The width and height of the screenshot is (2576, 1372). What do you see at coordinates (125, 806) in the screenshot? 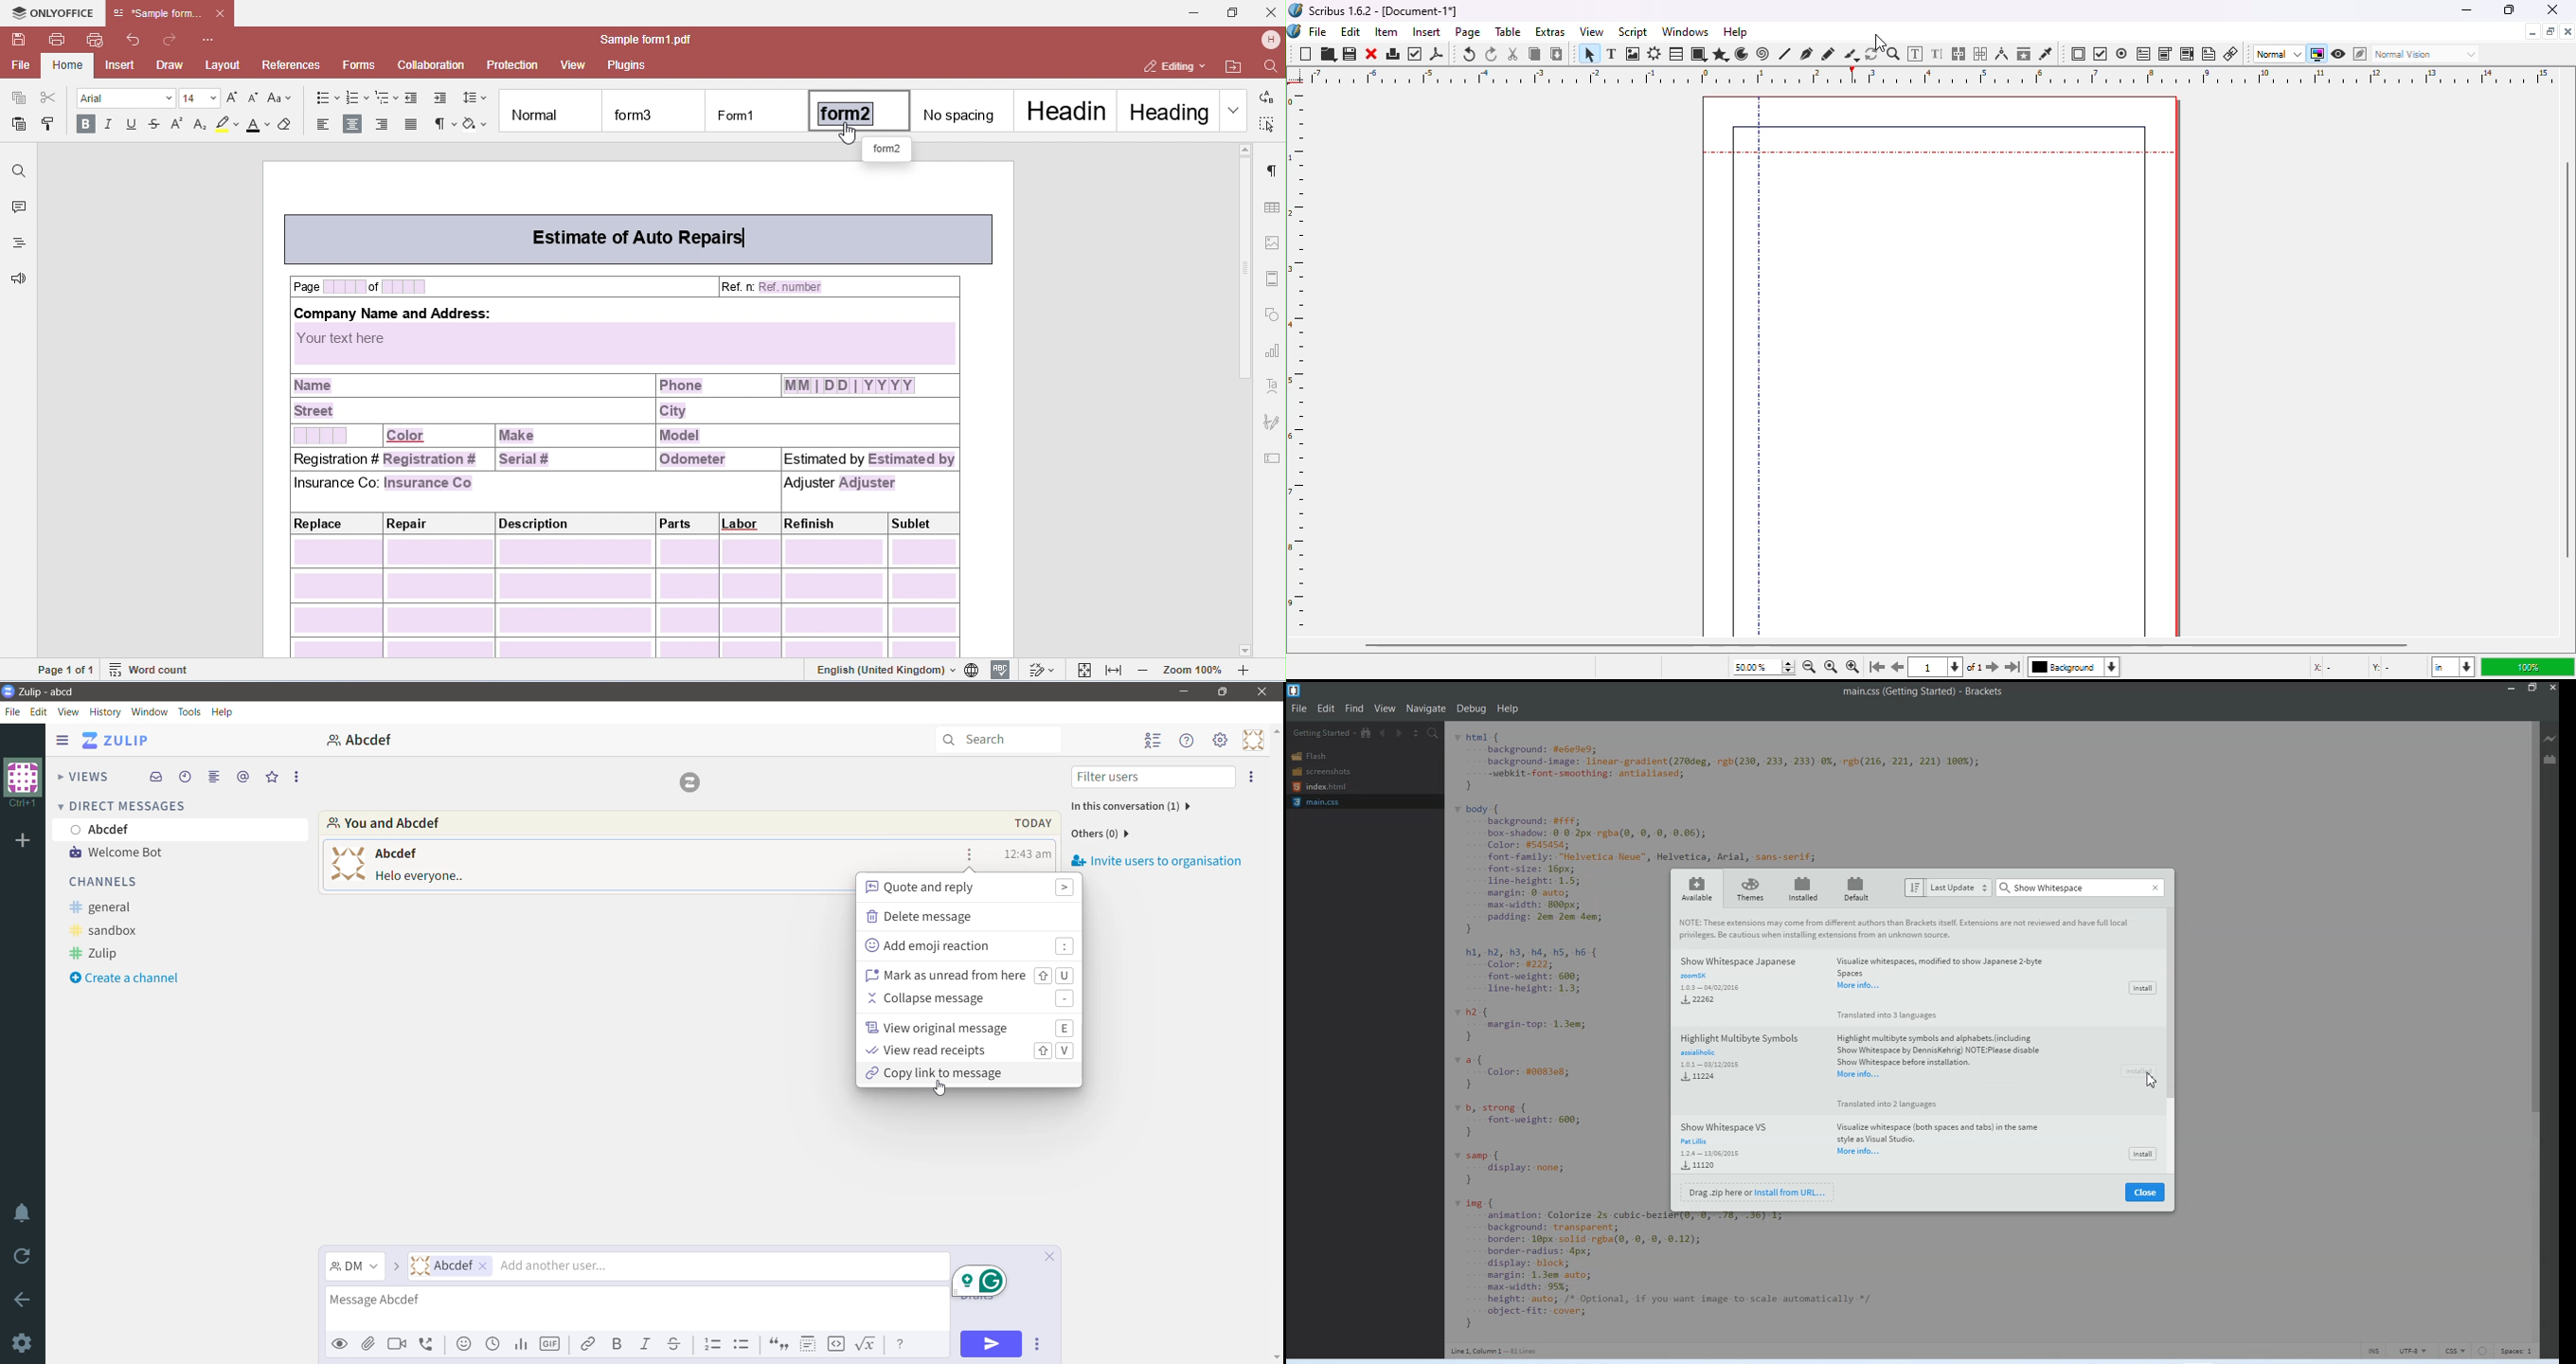
I see `Direct Messages` at bounding box center [125, 806].